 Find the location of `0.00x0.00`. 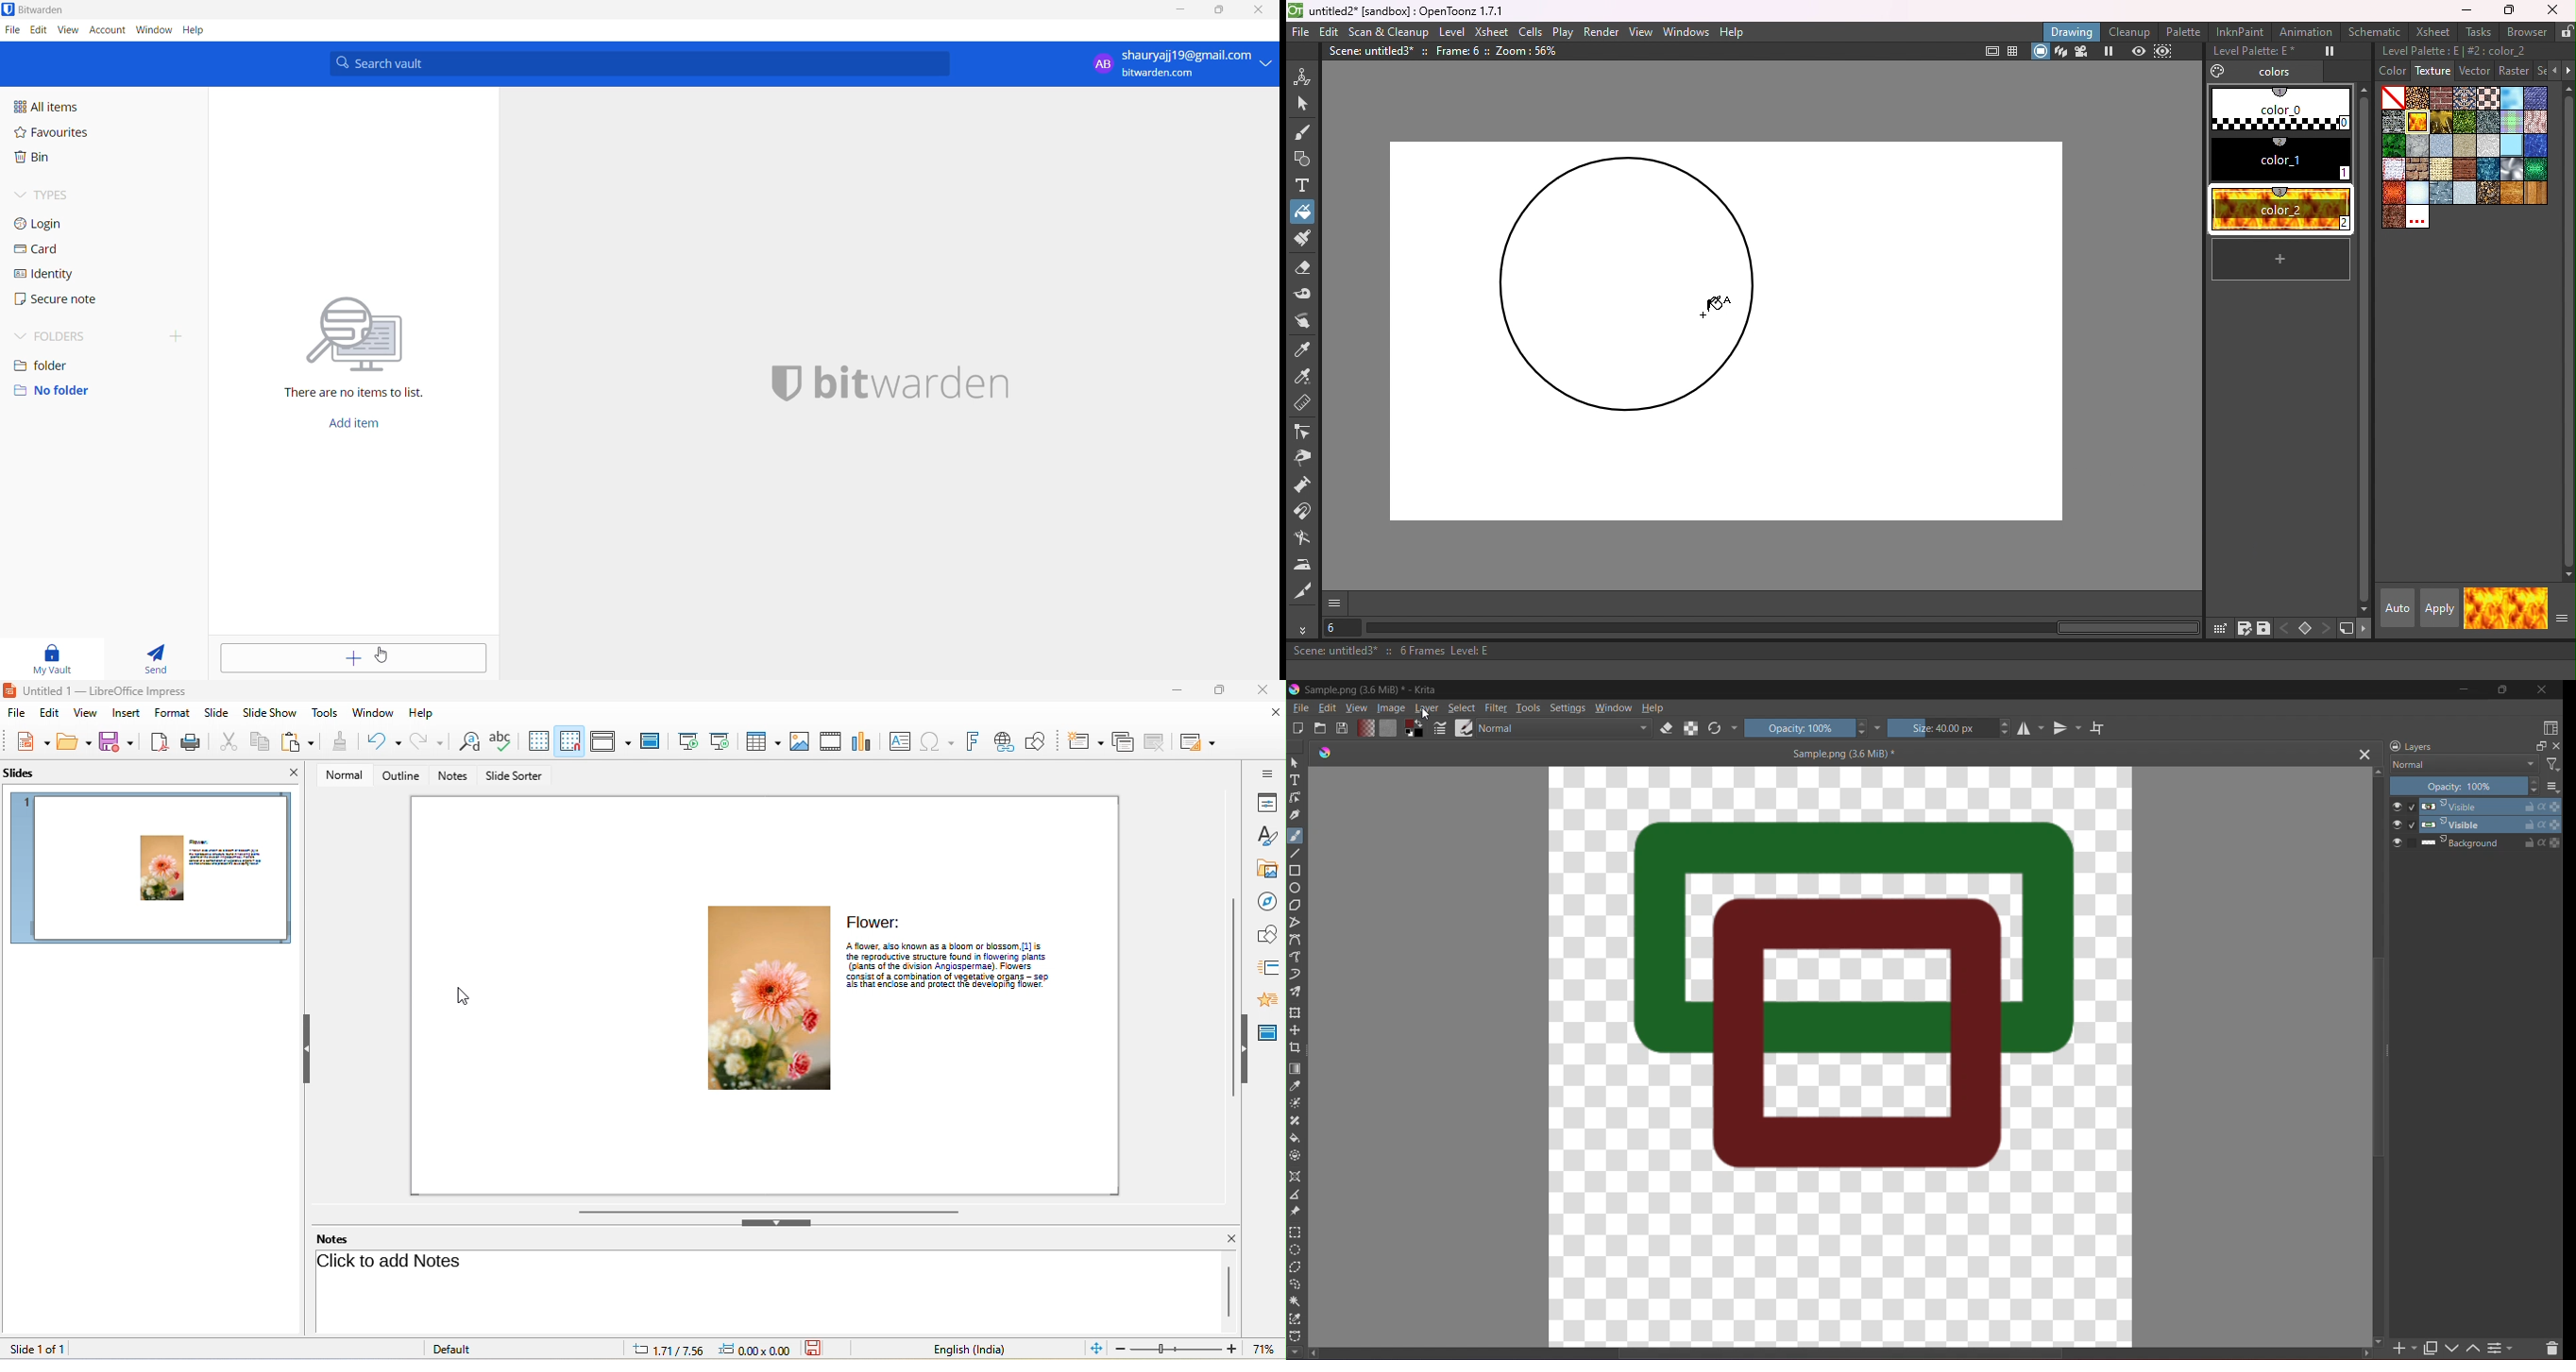

0.00x0.00 is located at coordinates (754, 1349).